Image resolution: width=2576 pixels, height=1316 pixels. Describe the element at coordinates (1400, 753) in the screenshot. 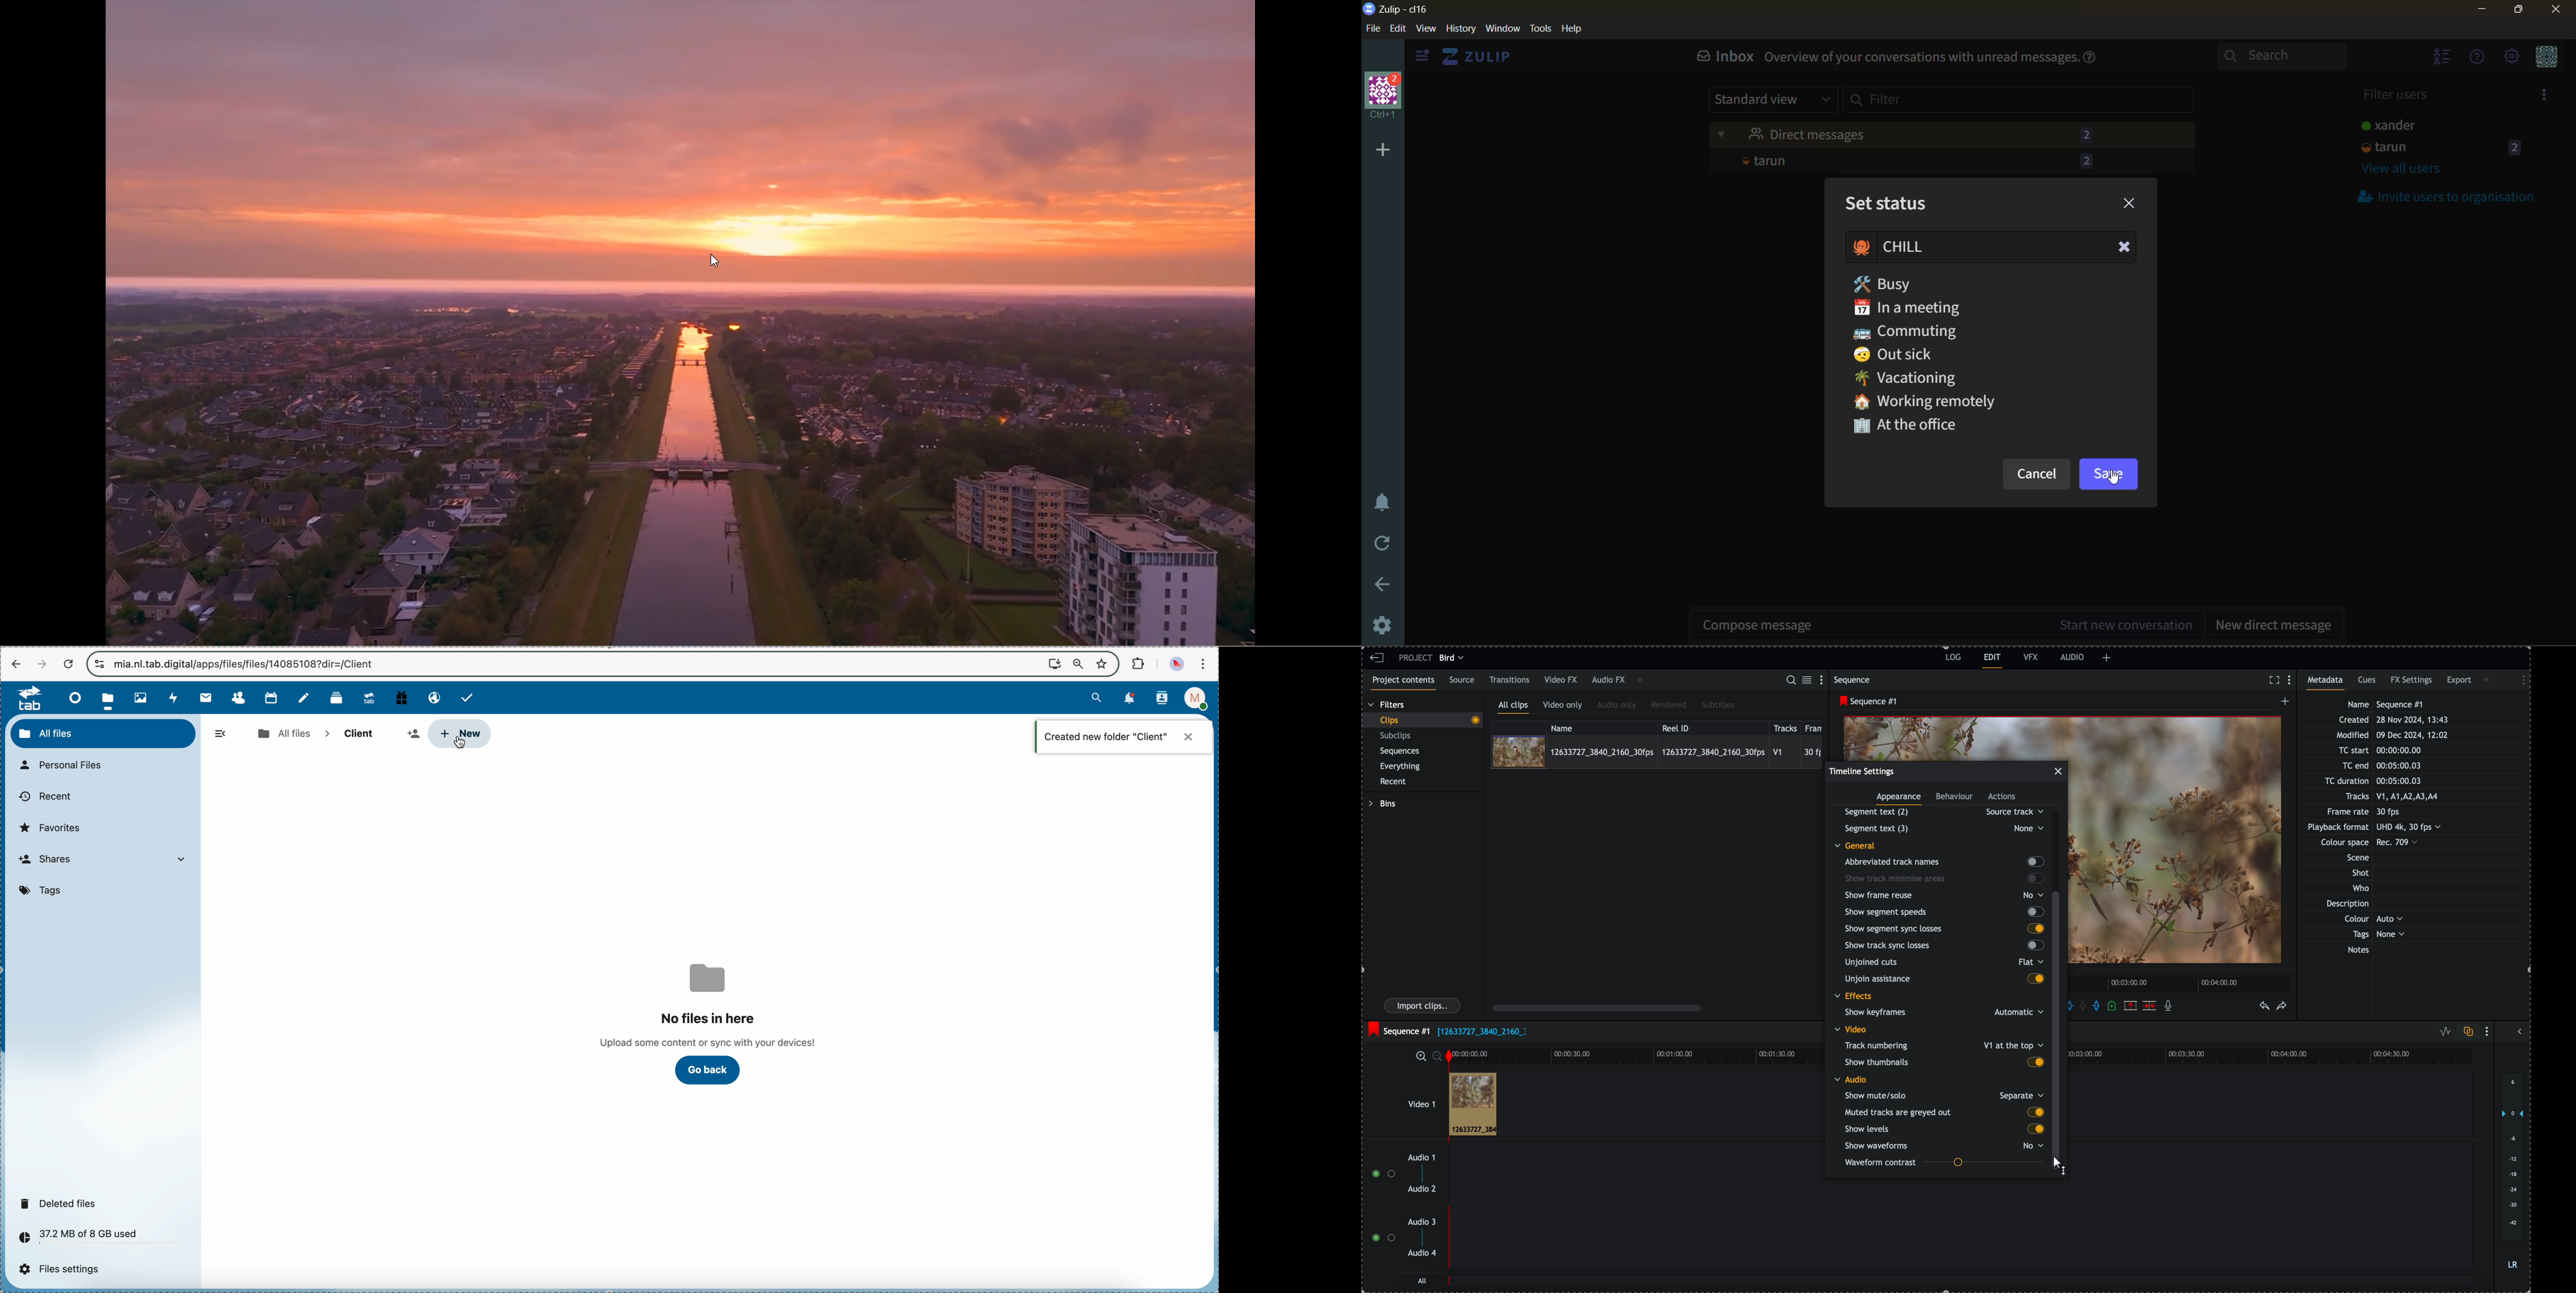

I see `sequences` at that location.